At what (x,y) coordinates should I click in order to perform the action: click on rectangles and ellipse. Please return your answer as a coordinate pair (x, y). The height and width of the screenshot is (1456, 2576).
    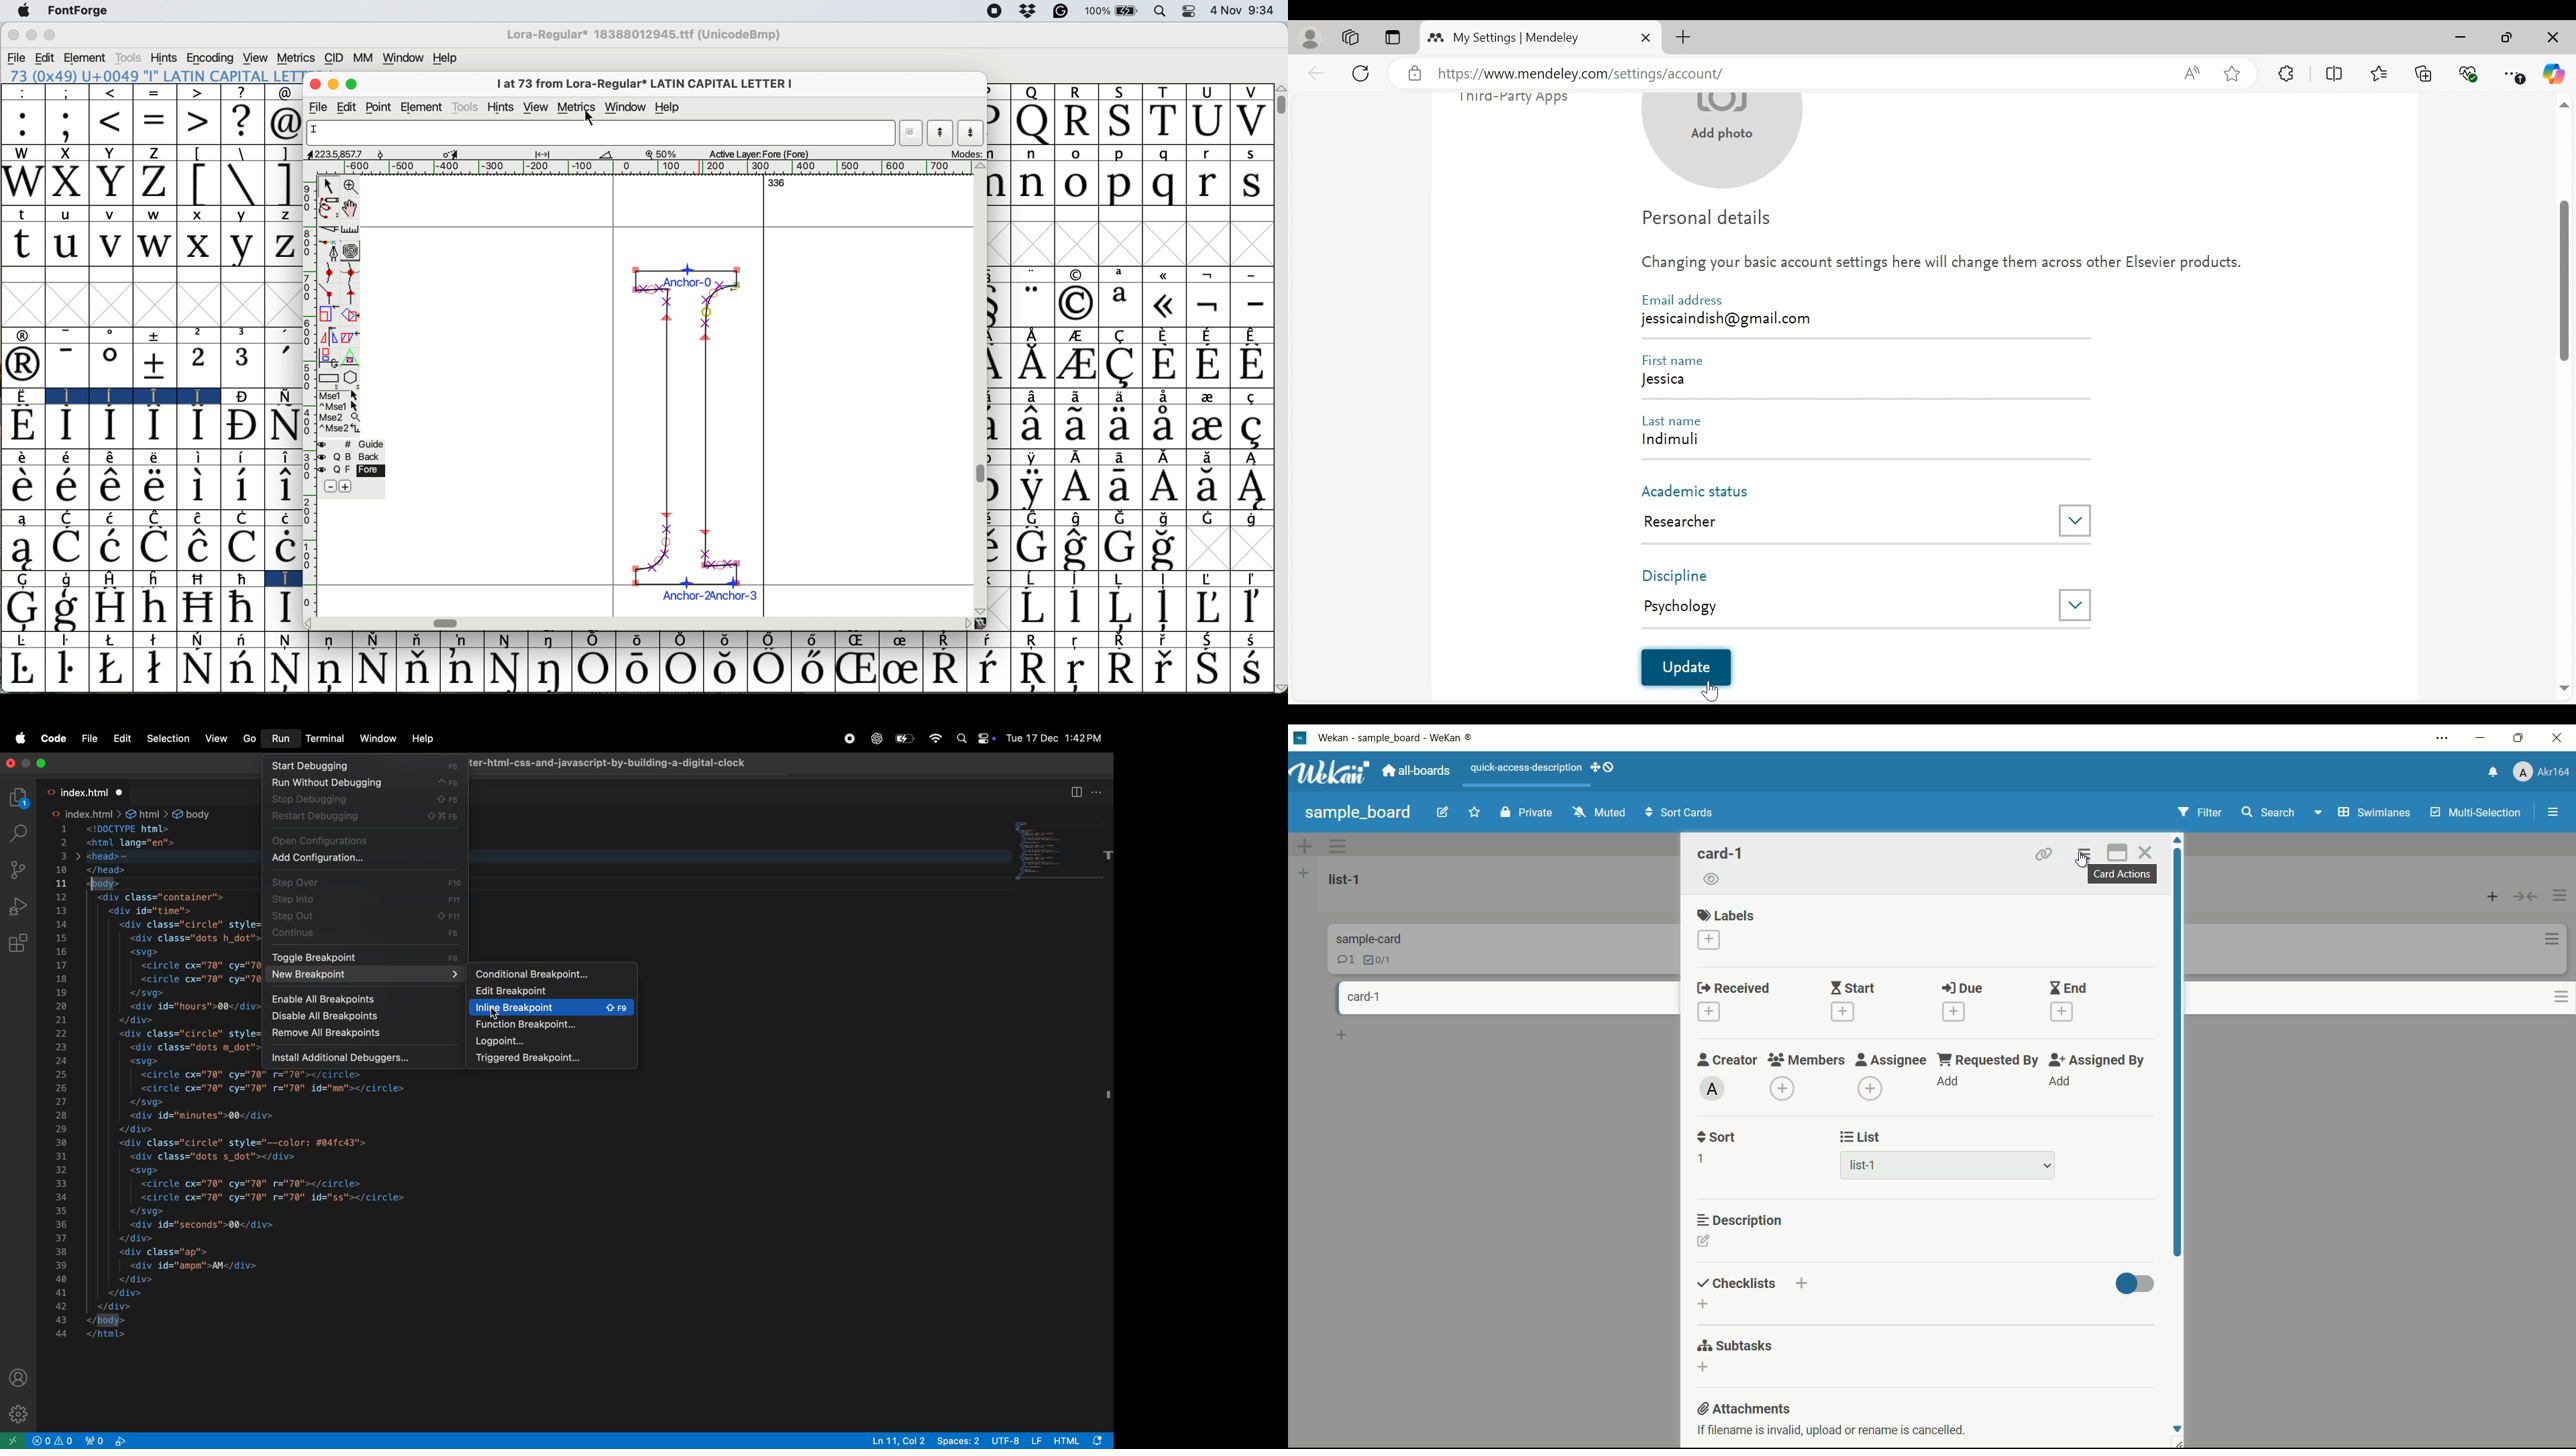
    Looking at the image, I should click on (329, 377).